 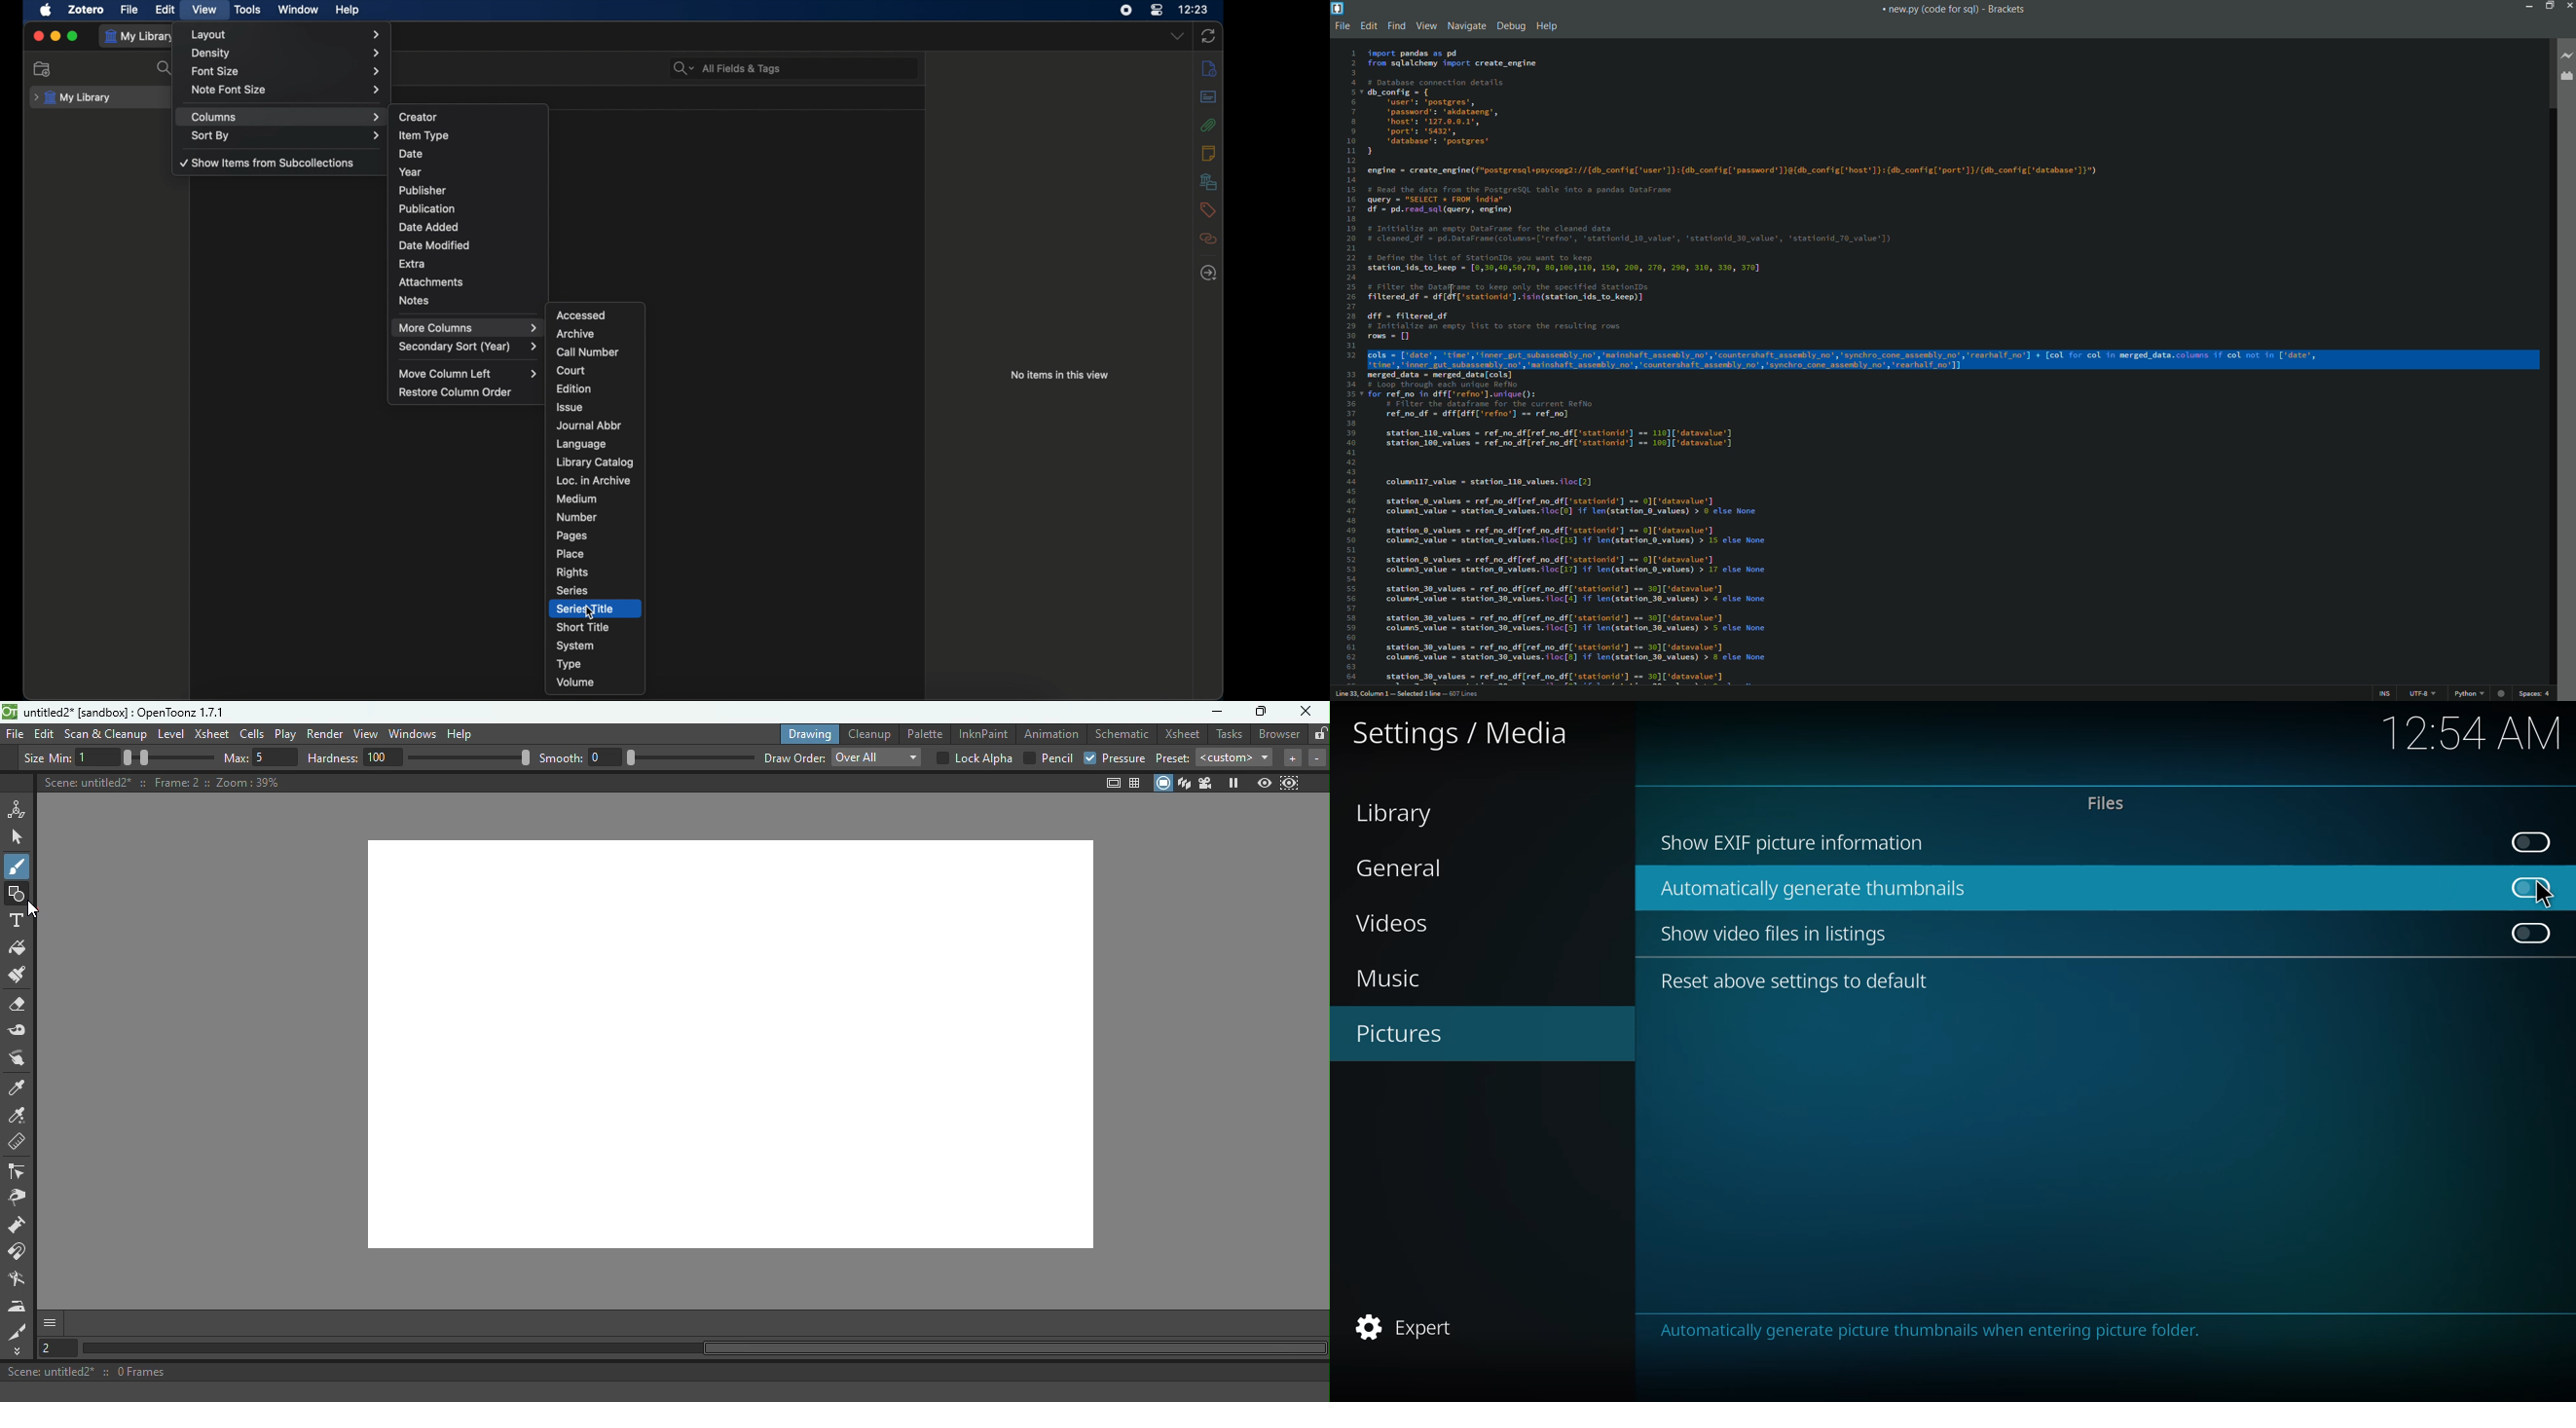 I want to click on minimize, so click(x=56, y=36).